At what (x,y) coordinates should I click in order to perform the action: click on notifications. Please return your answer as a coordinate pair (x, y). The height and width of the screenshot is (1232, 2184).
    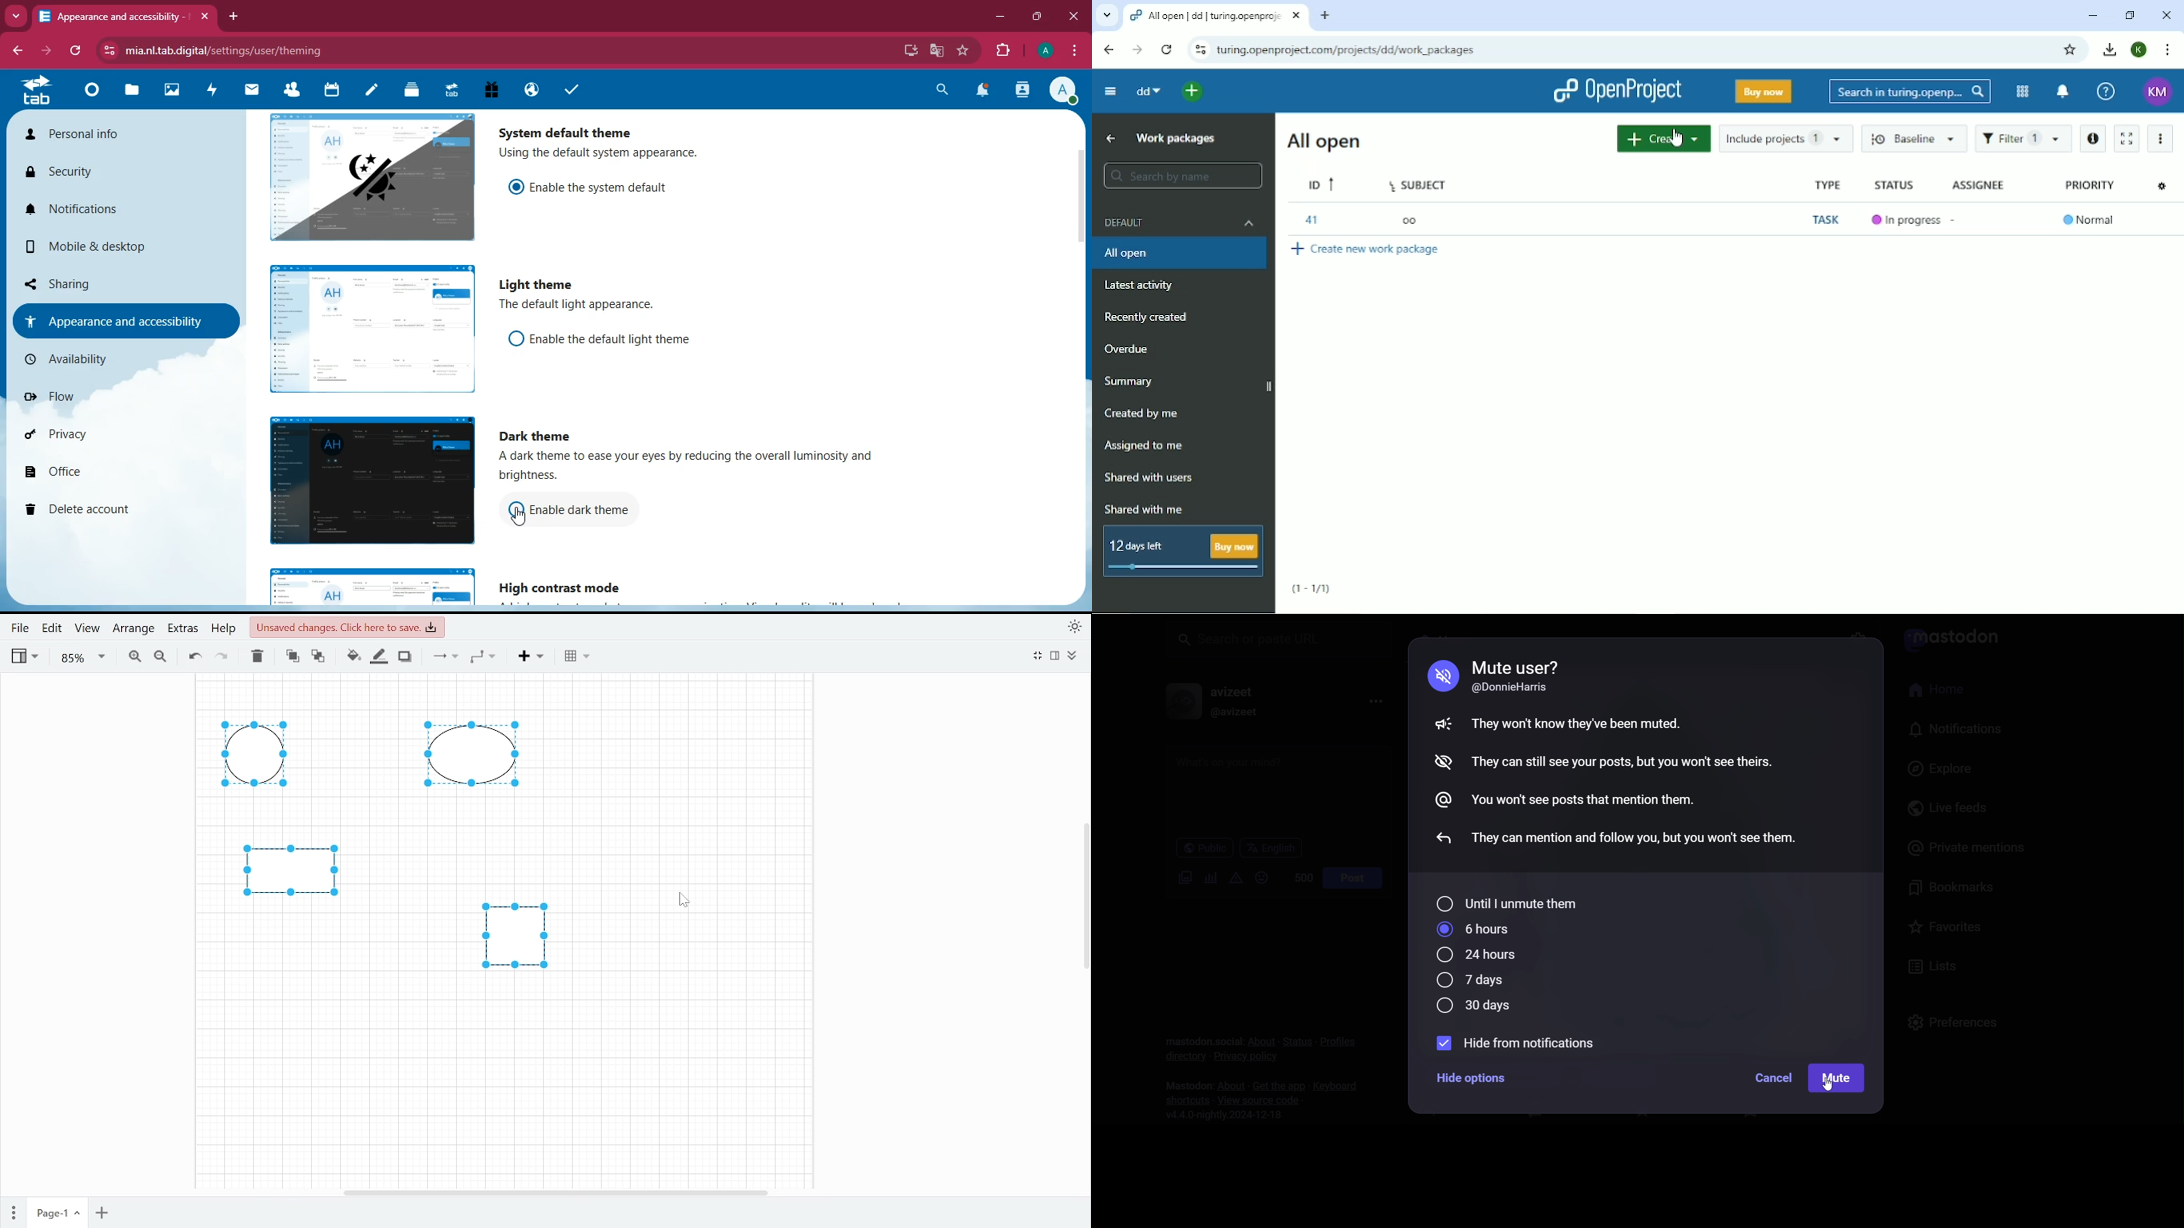
    Looking at the image, I should click on (984, 92).